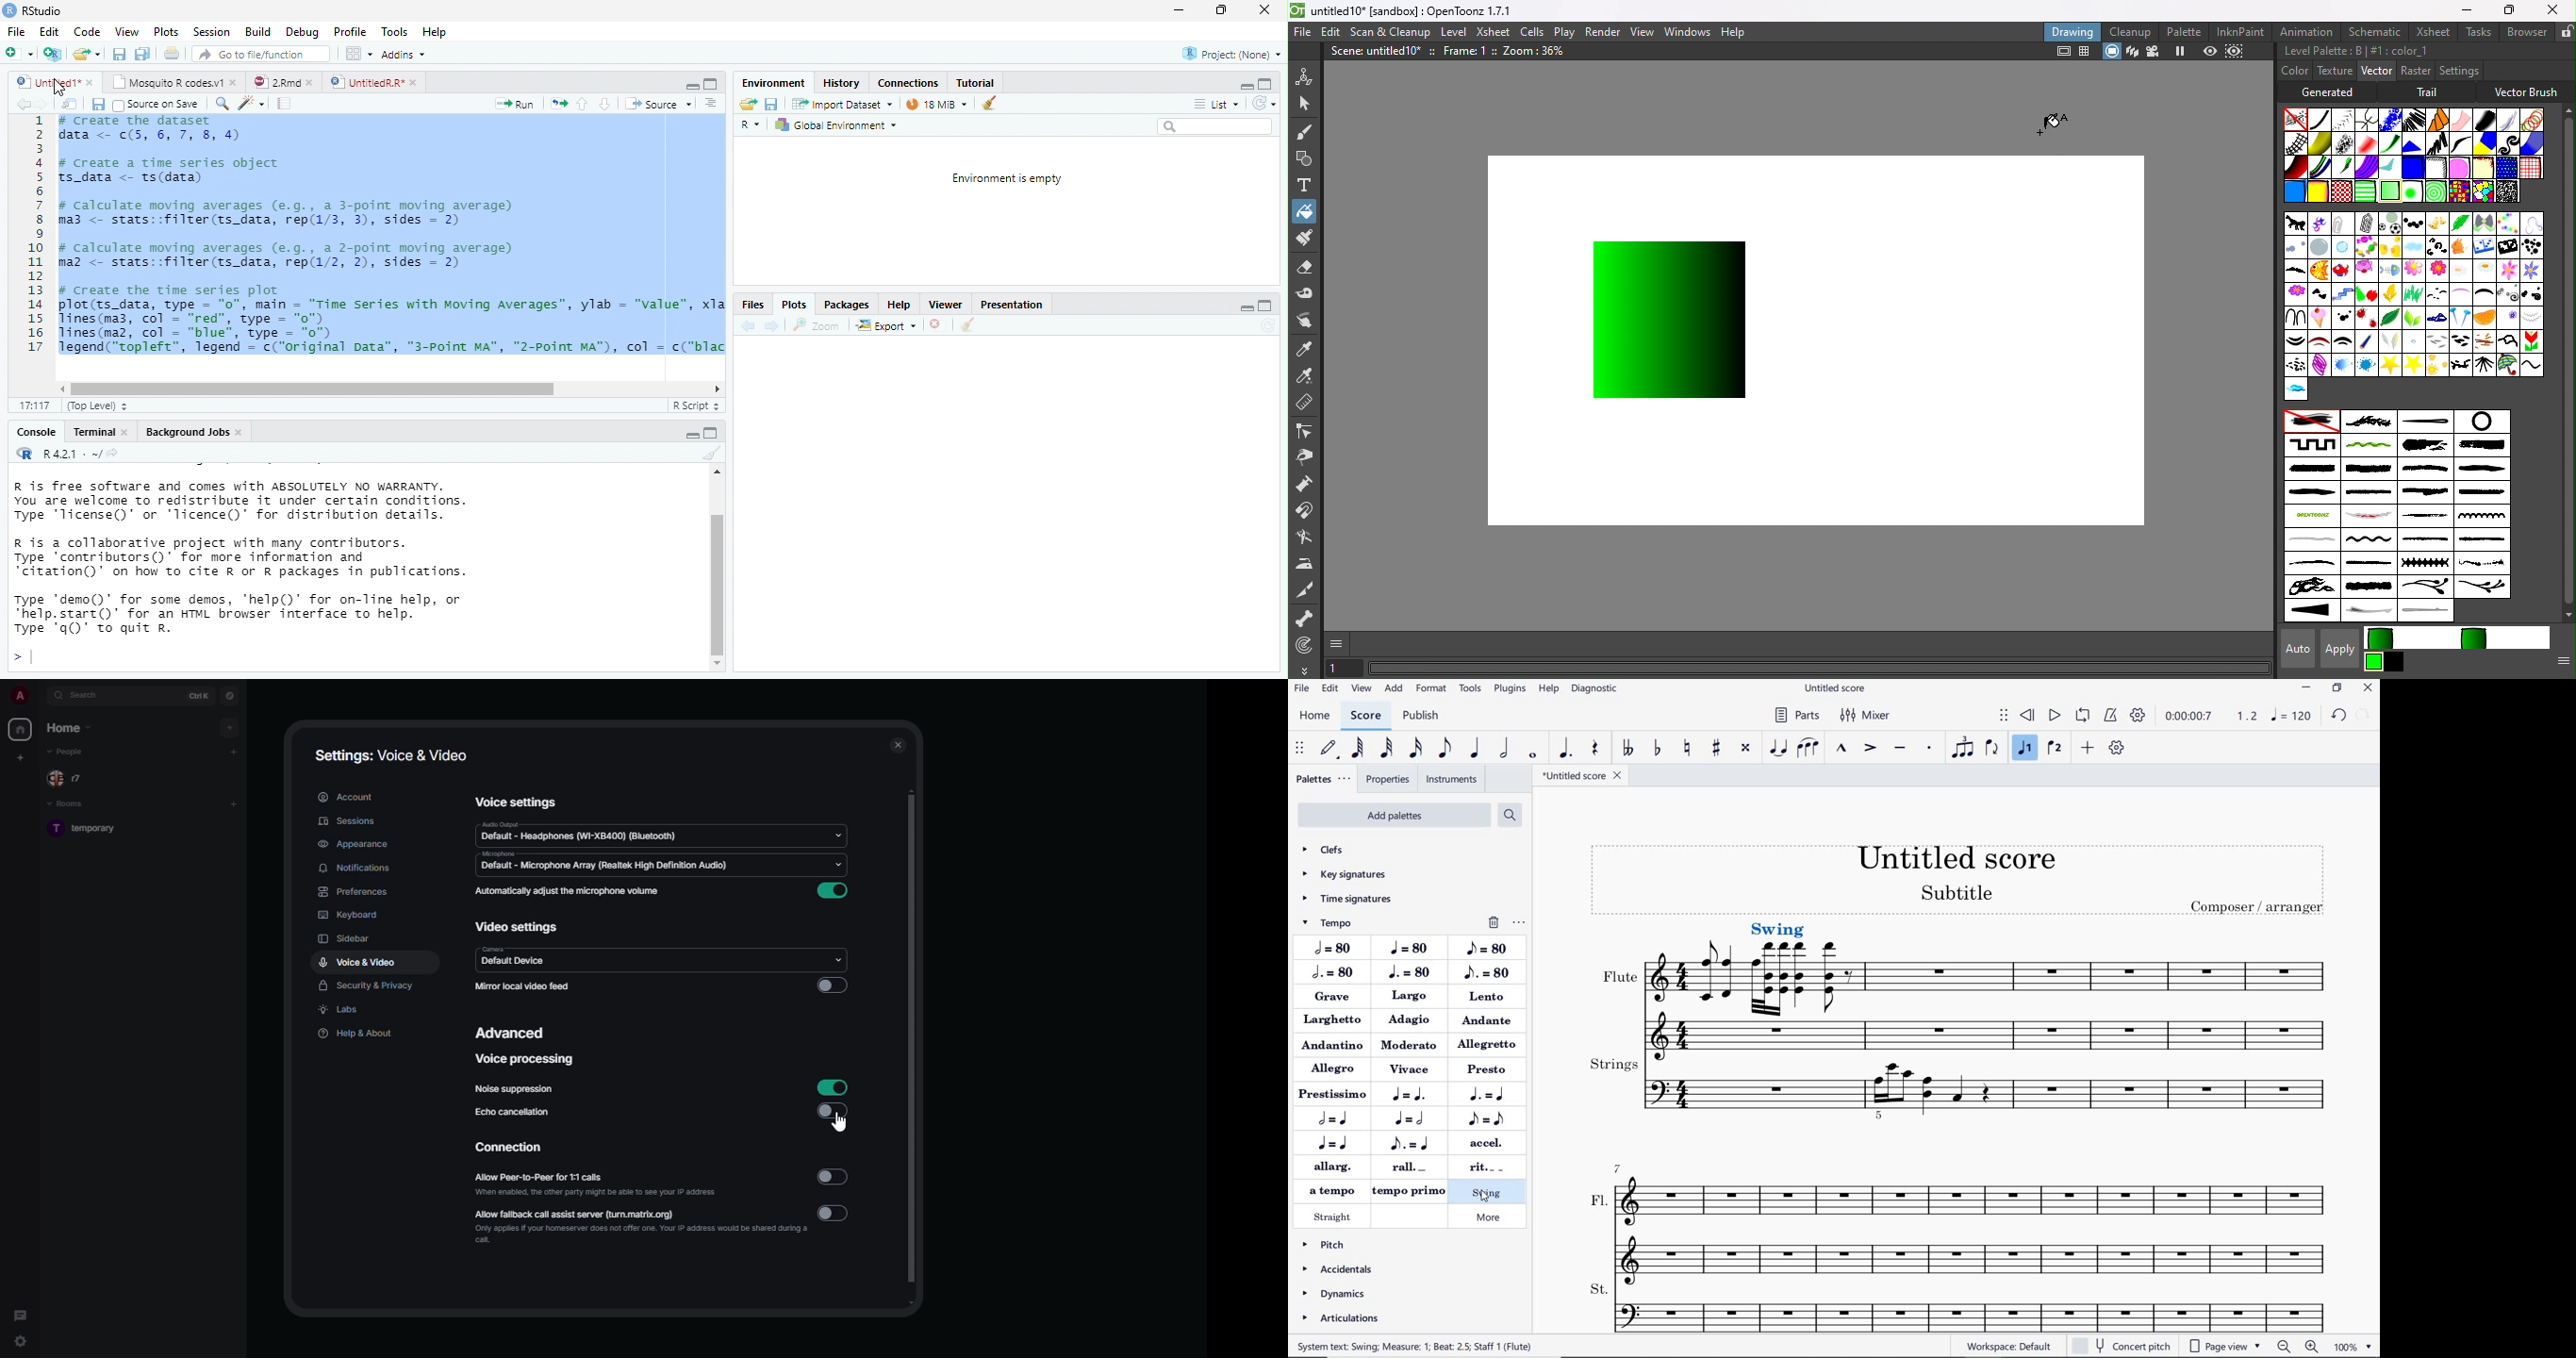 The image size is (2576, 1372). I want to click on maximize, so click(1263, 306).